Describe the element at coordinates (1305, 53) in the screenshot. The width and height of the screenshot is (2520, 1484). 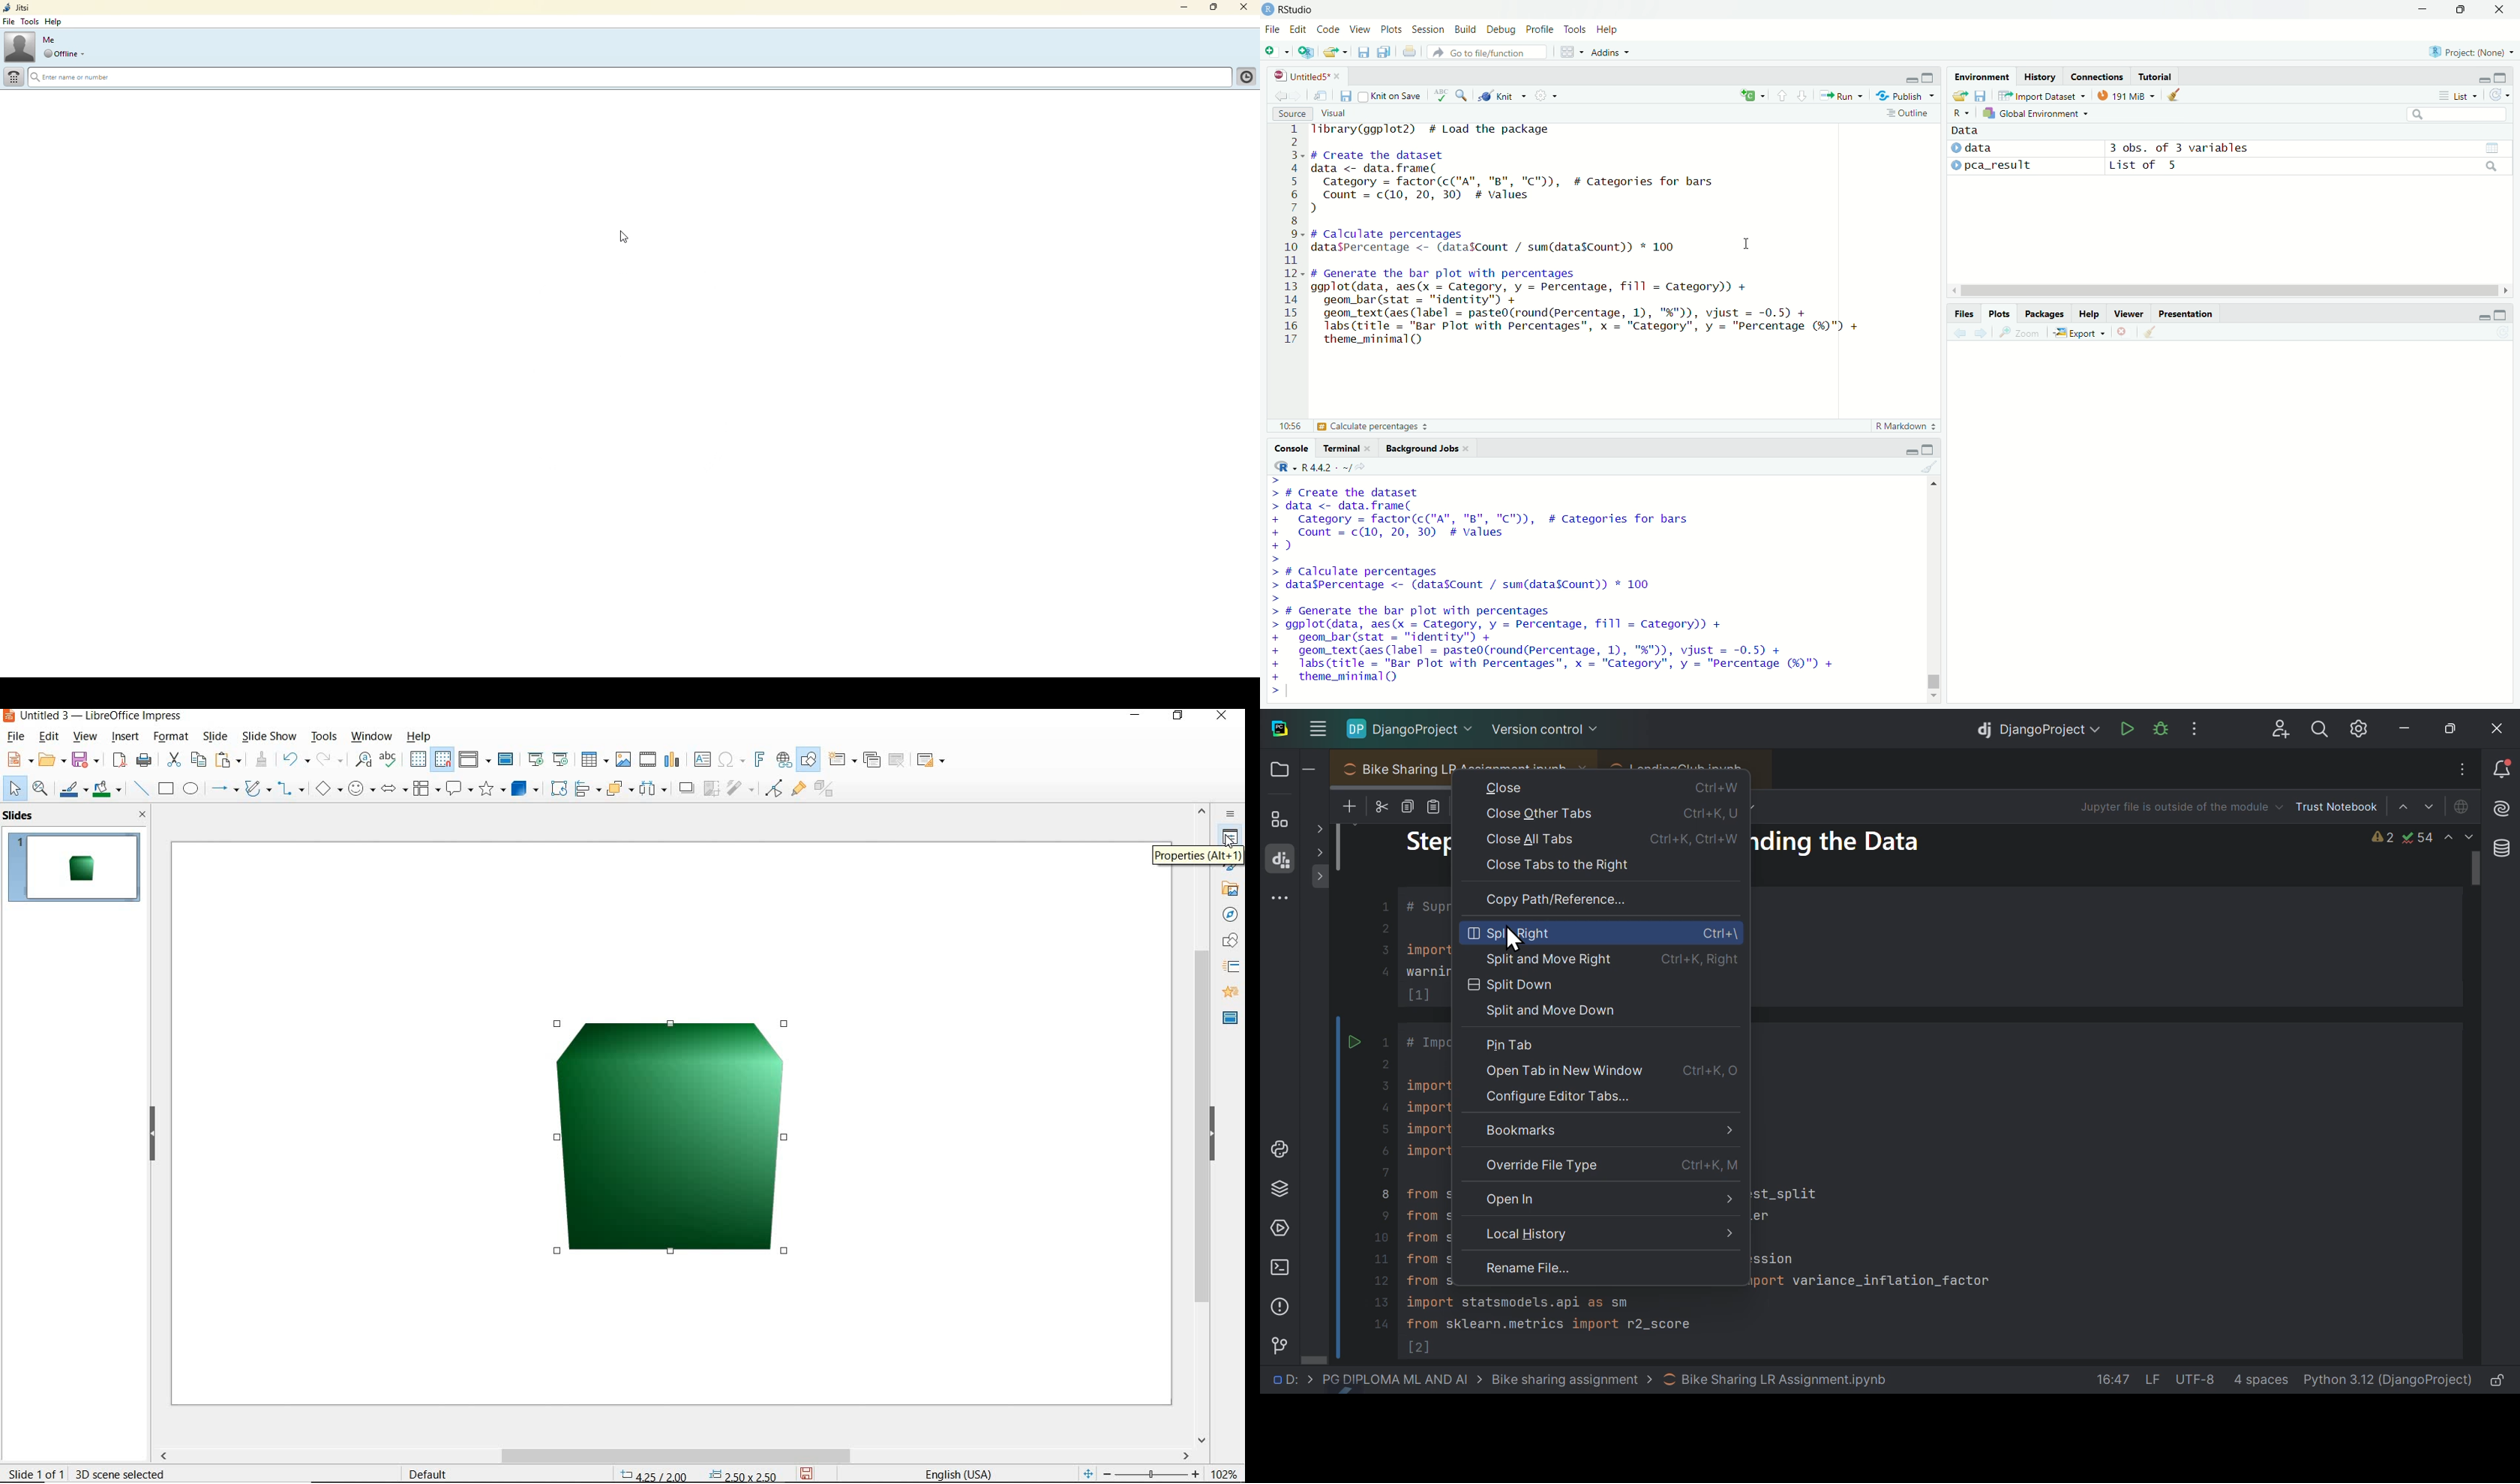
I see `new project` at that location.